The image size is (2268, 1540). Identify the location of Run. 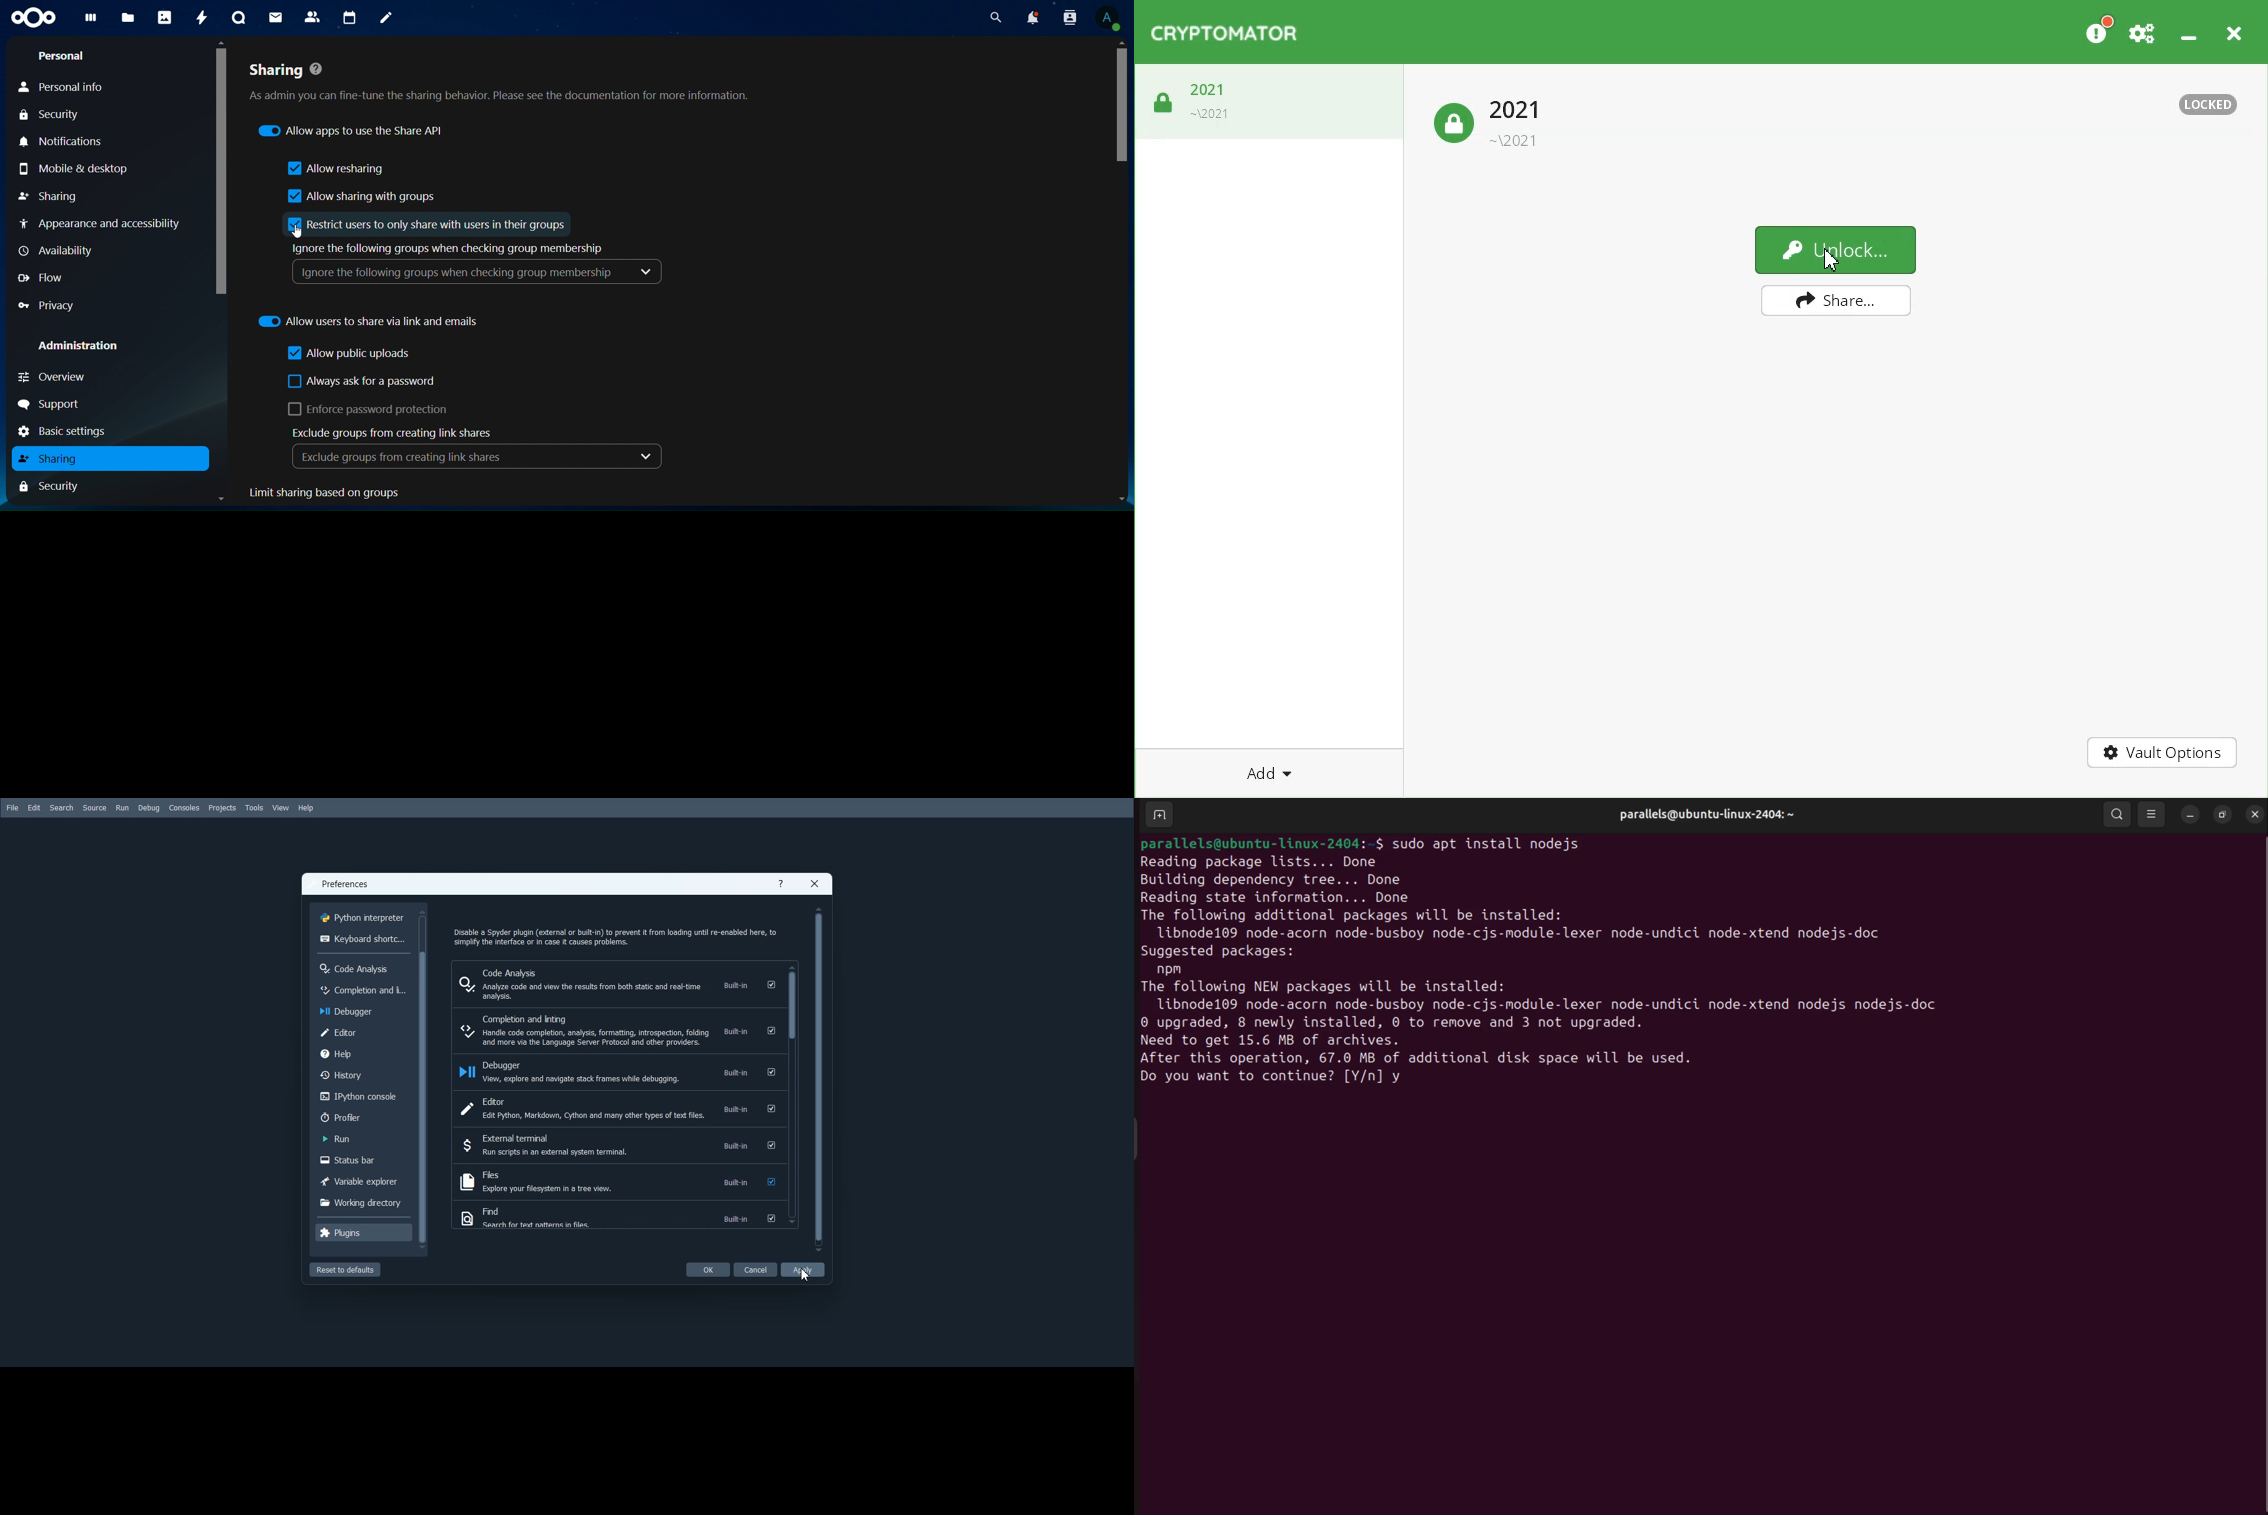
(361, 1139).